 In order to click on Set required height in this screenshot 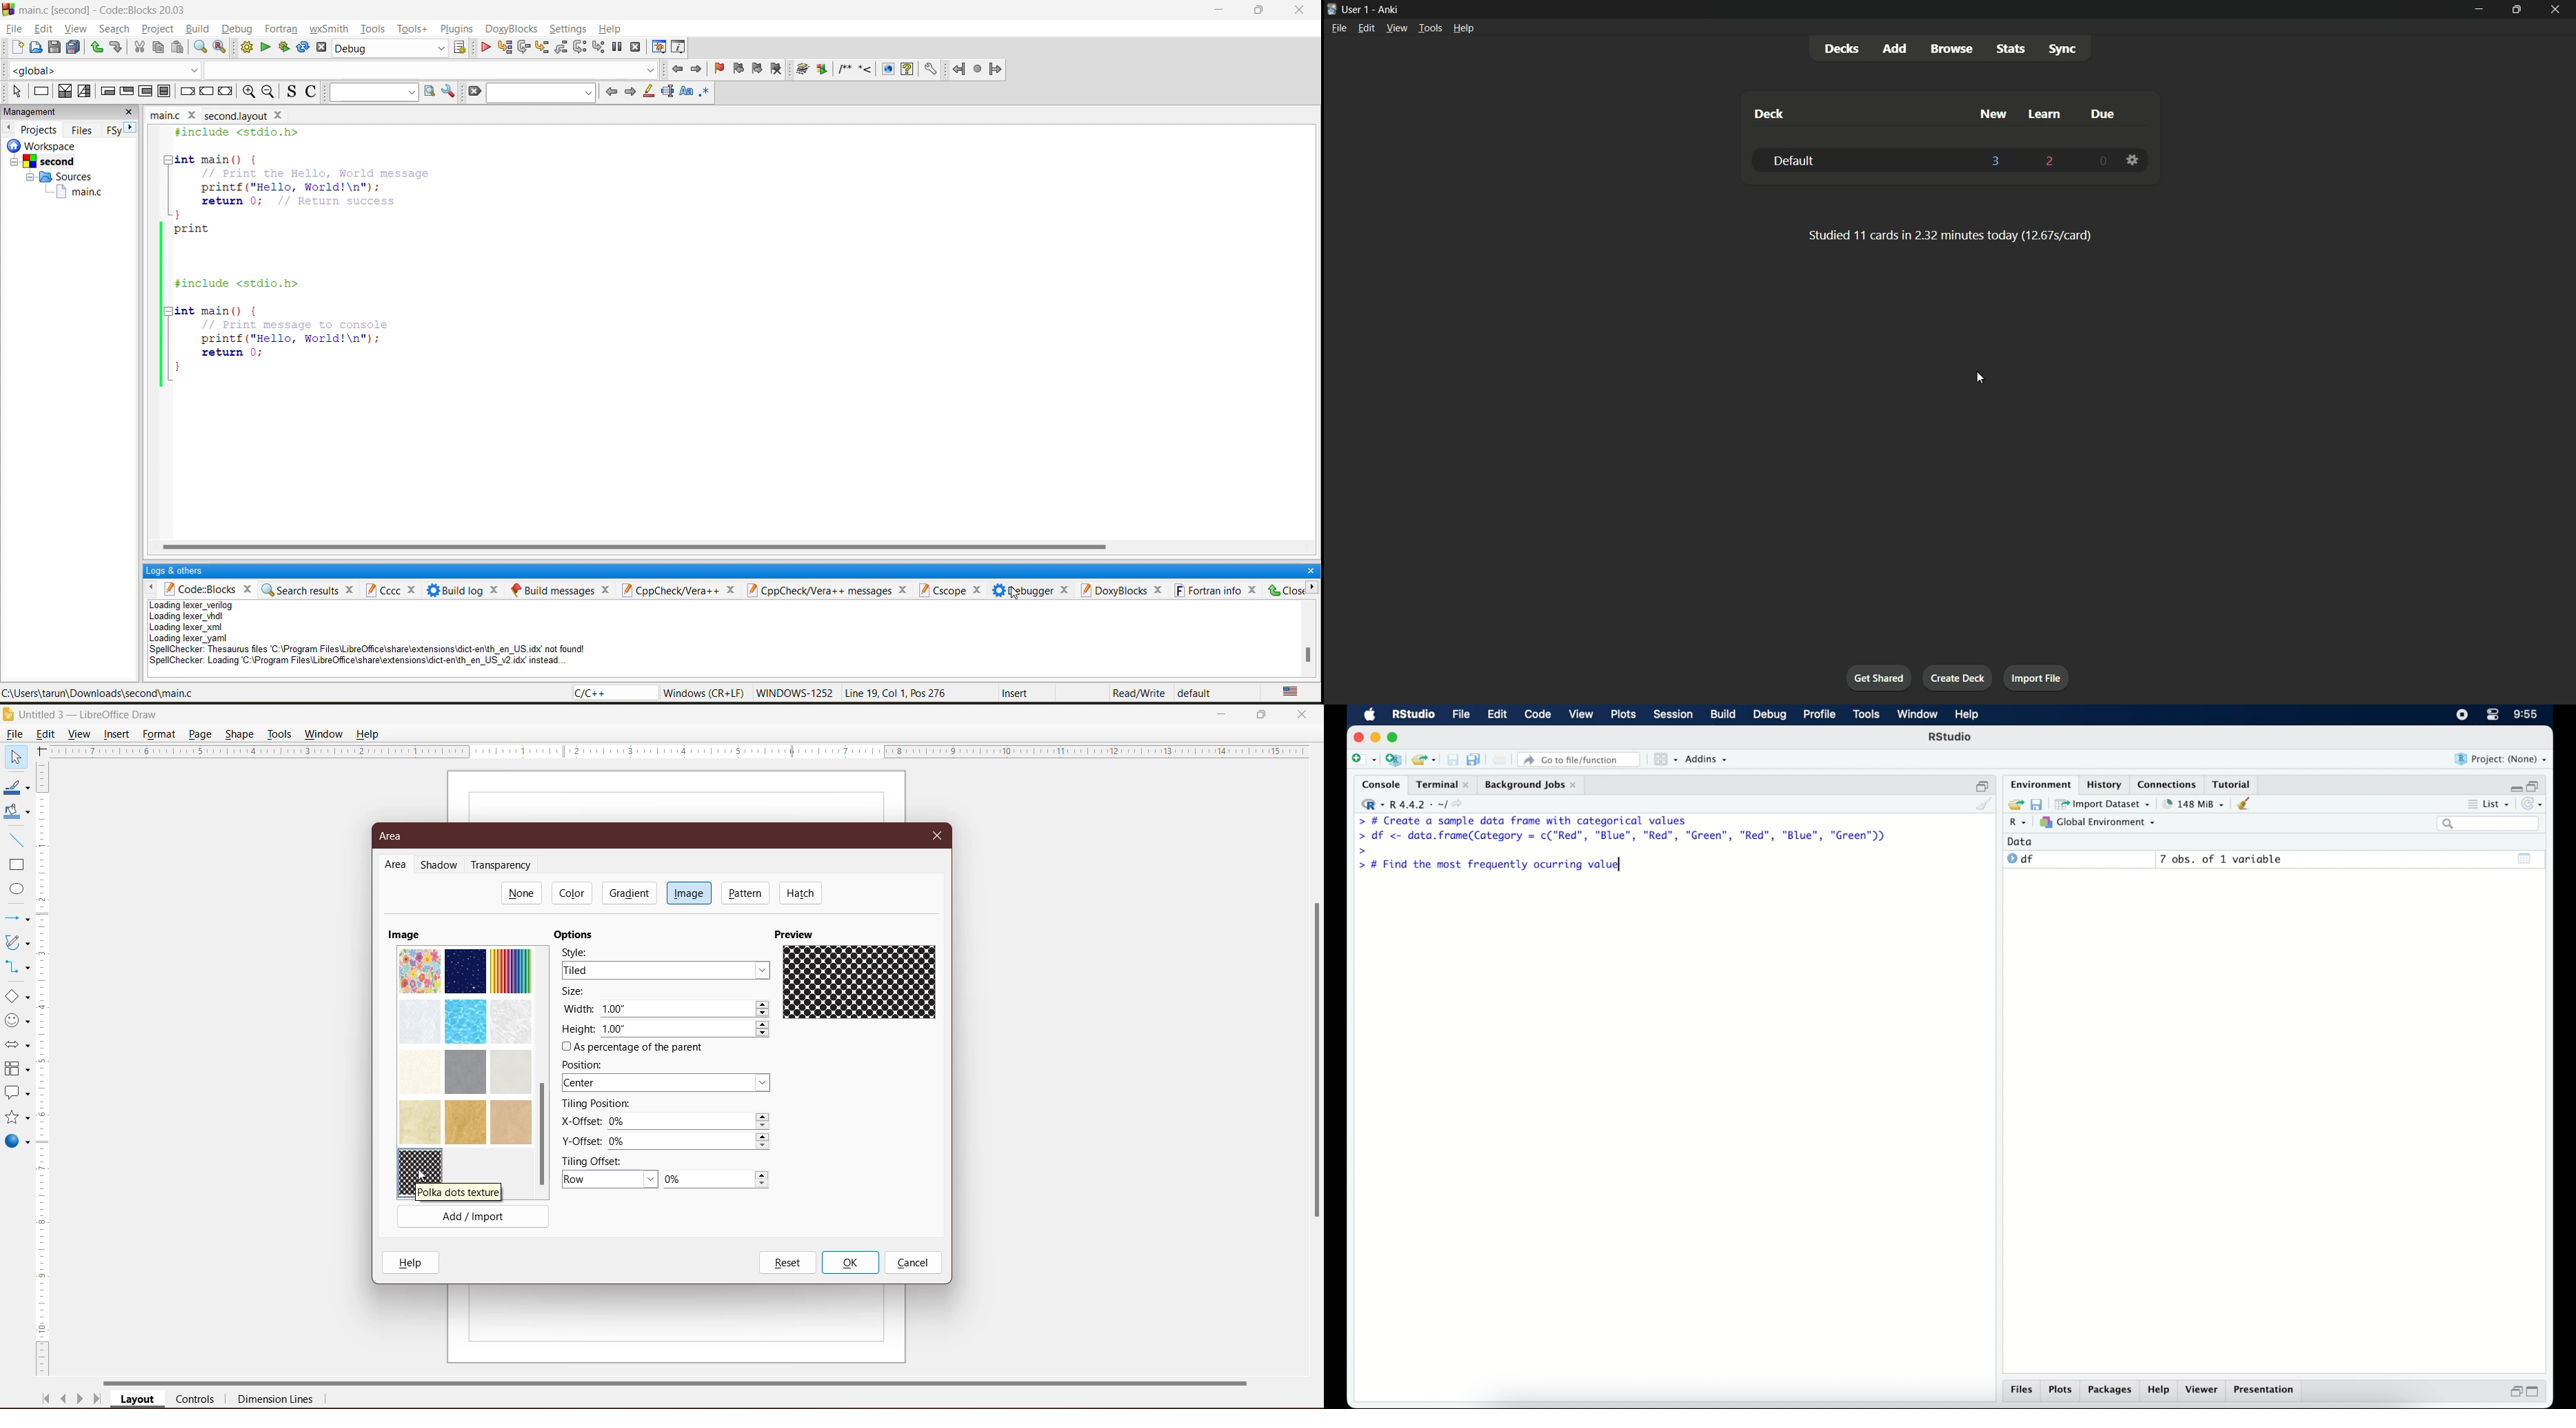, I will do `click(686, 1030)`.